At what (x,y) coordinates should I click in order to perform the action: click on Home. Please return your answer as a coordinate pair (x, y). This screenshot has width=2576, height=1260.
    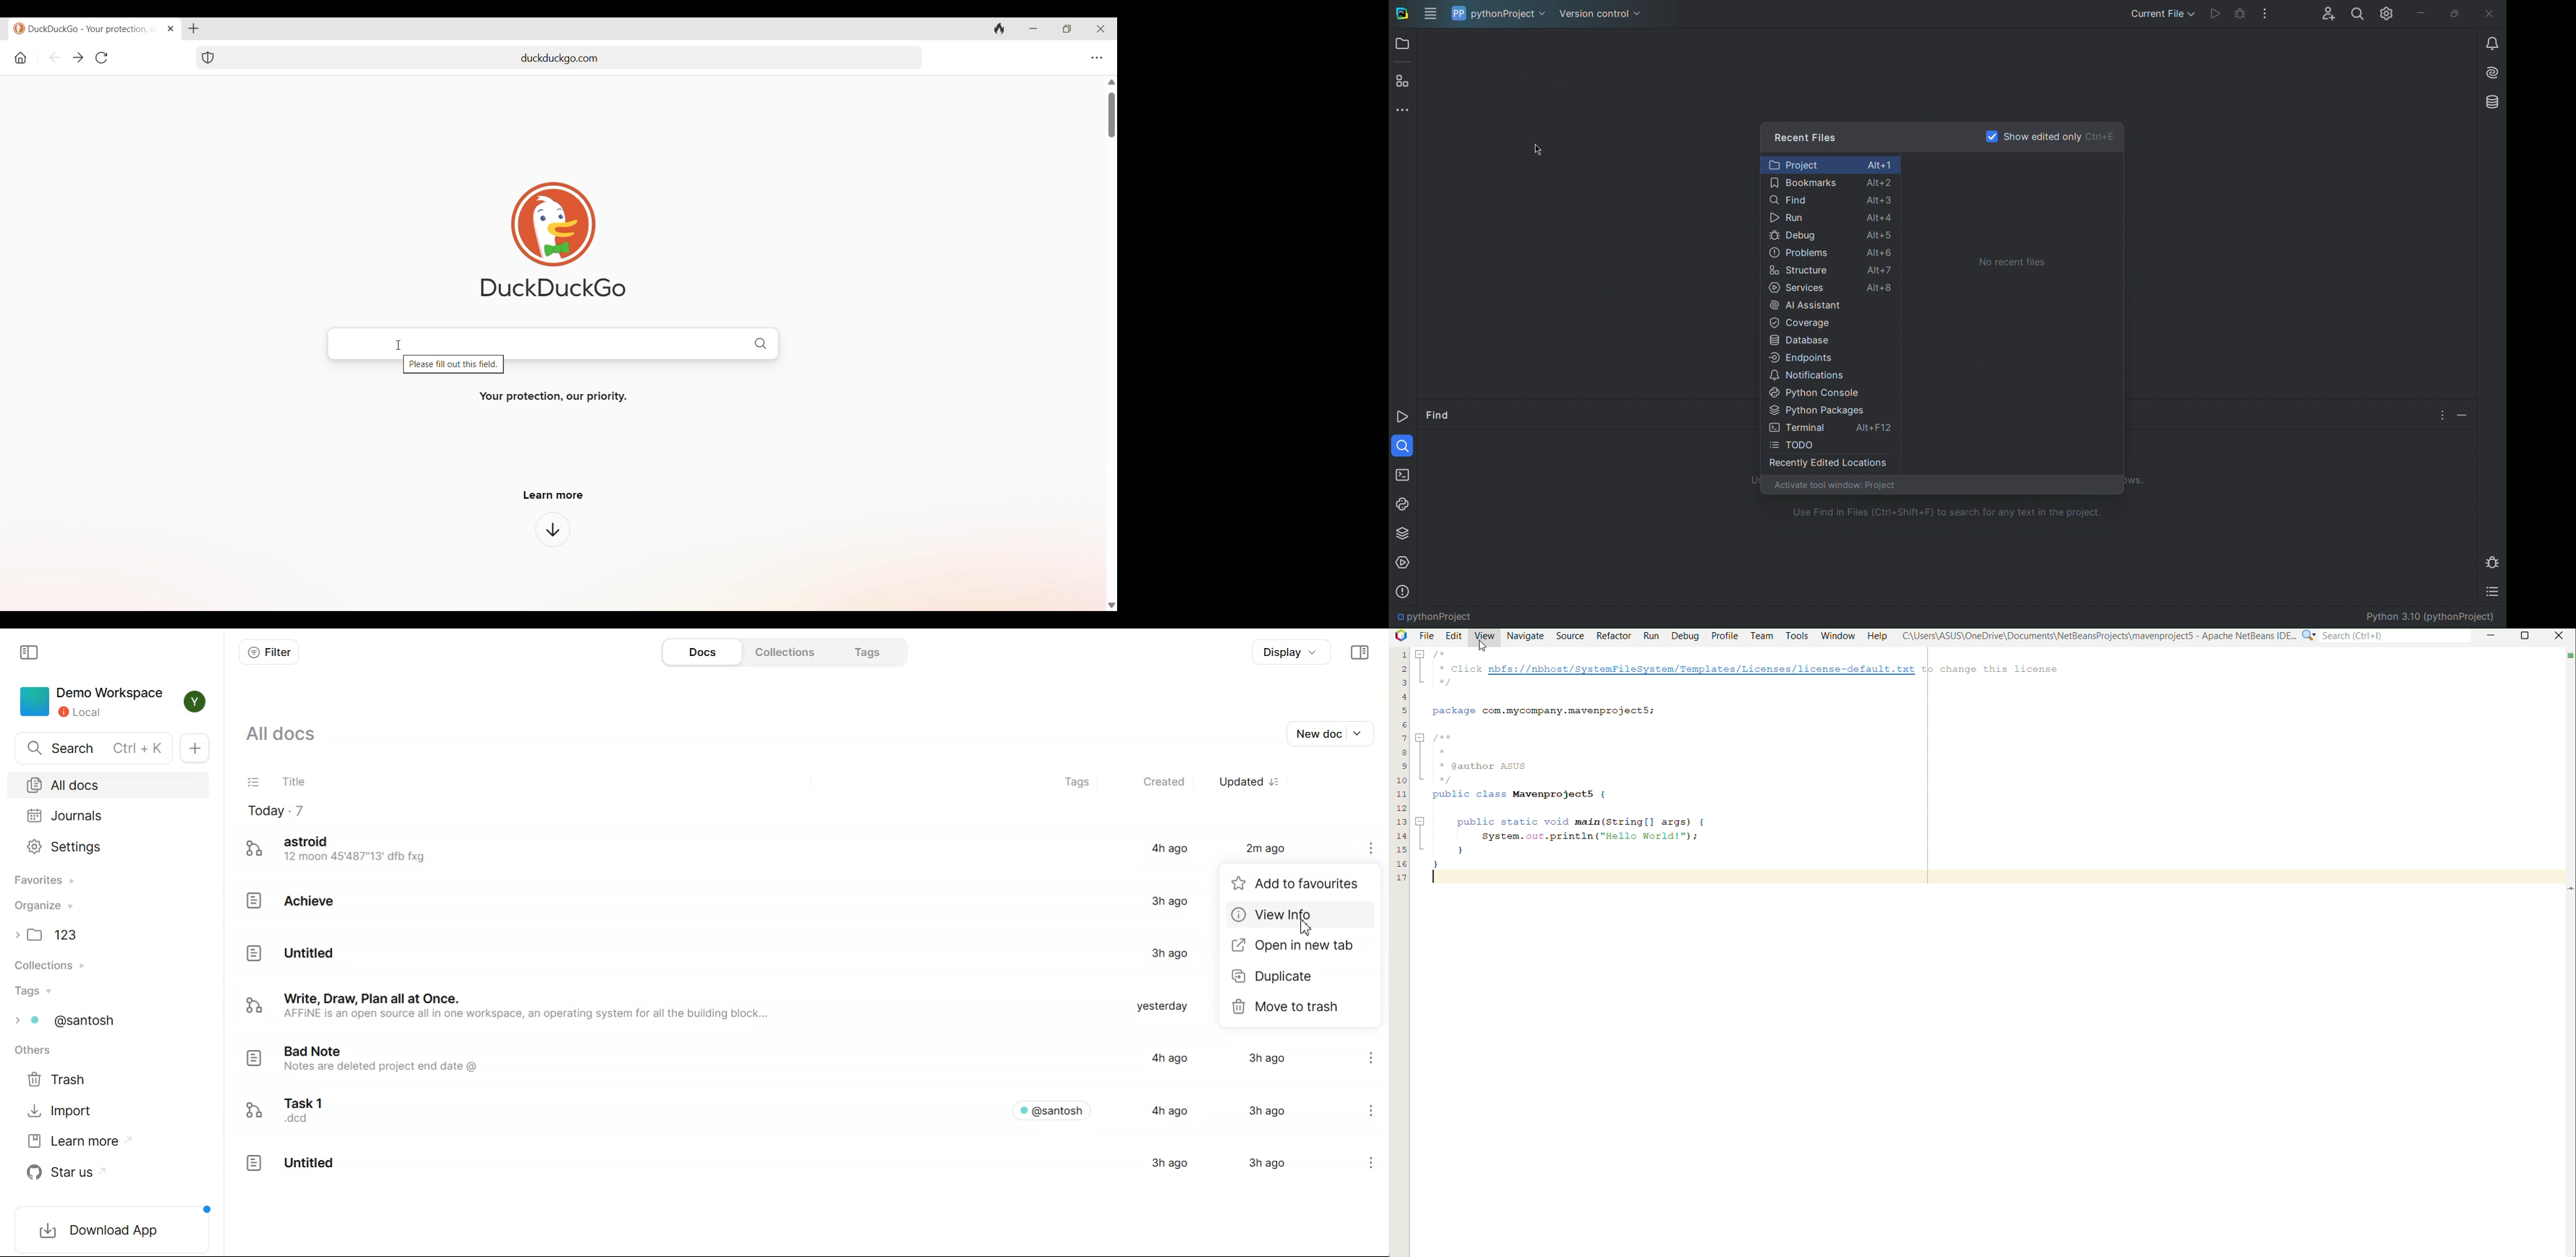
    Looking at the image, I should click on (21, 58).